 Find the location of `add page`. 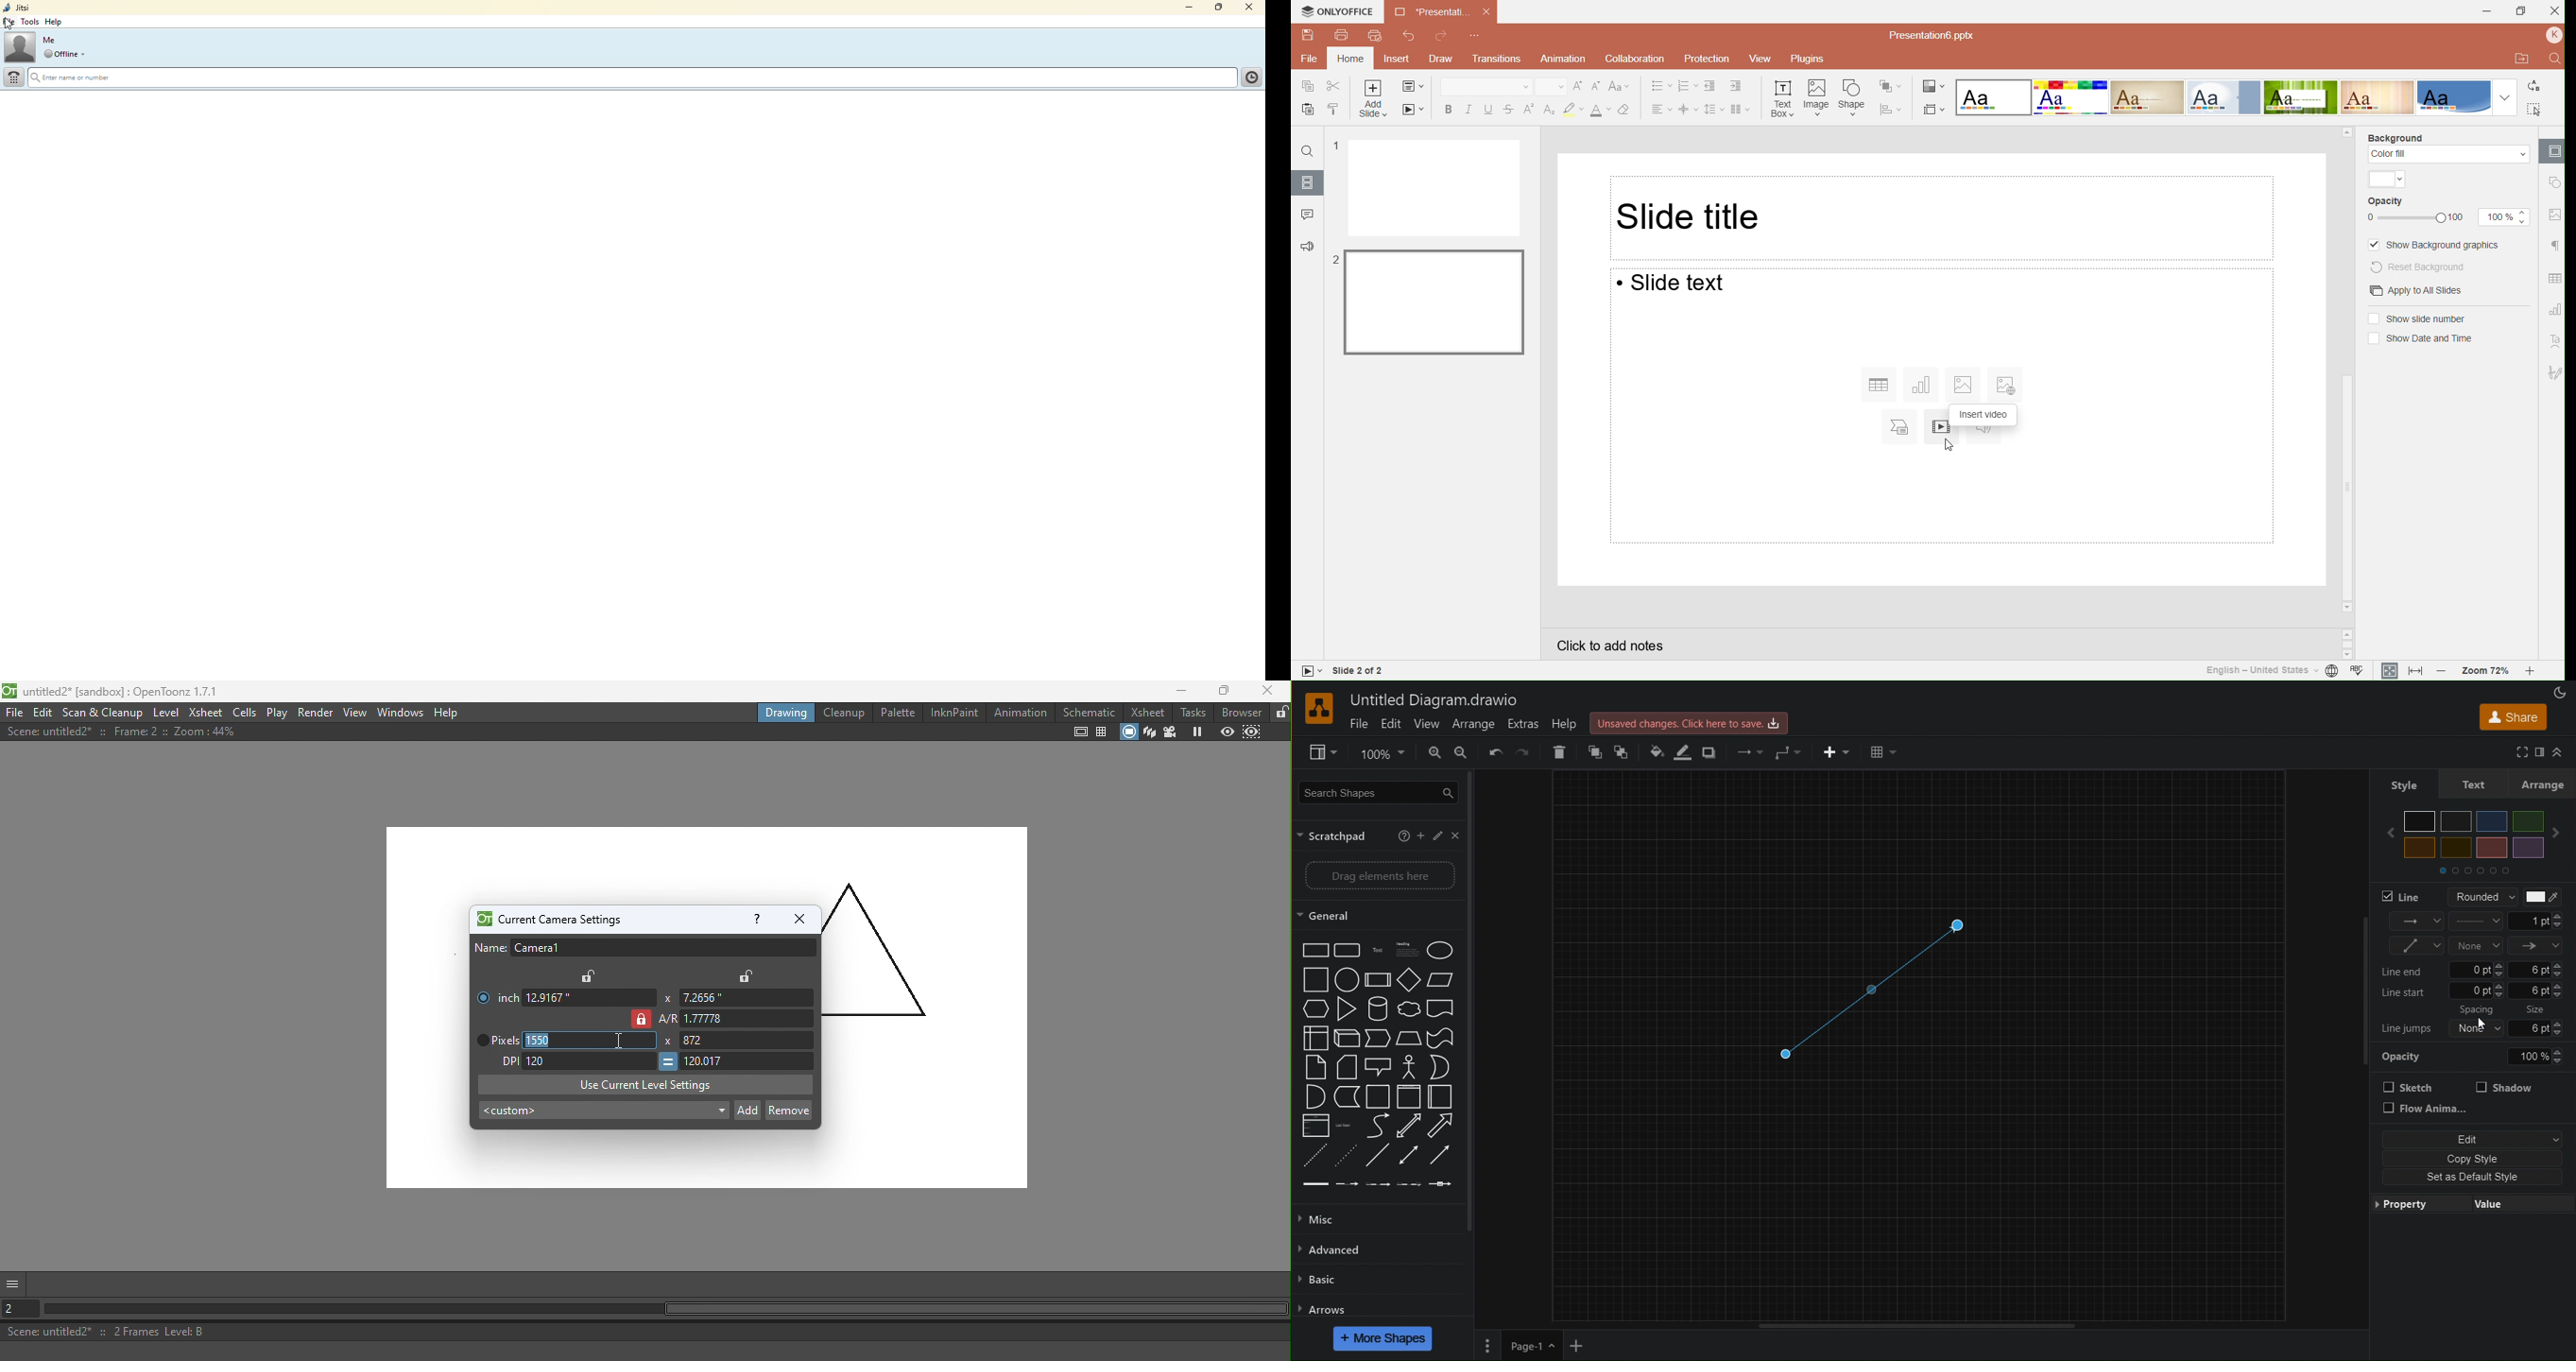

add page is located at coordinates (1575, 1347).